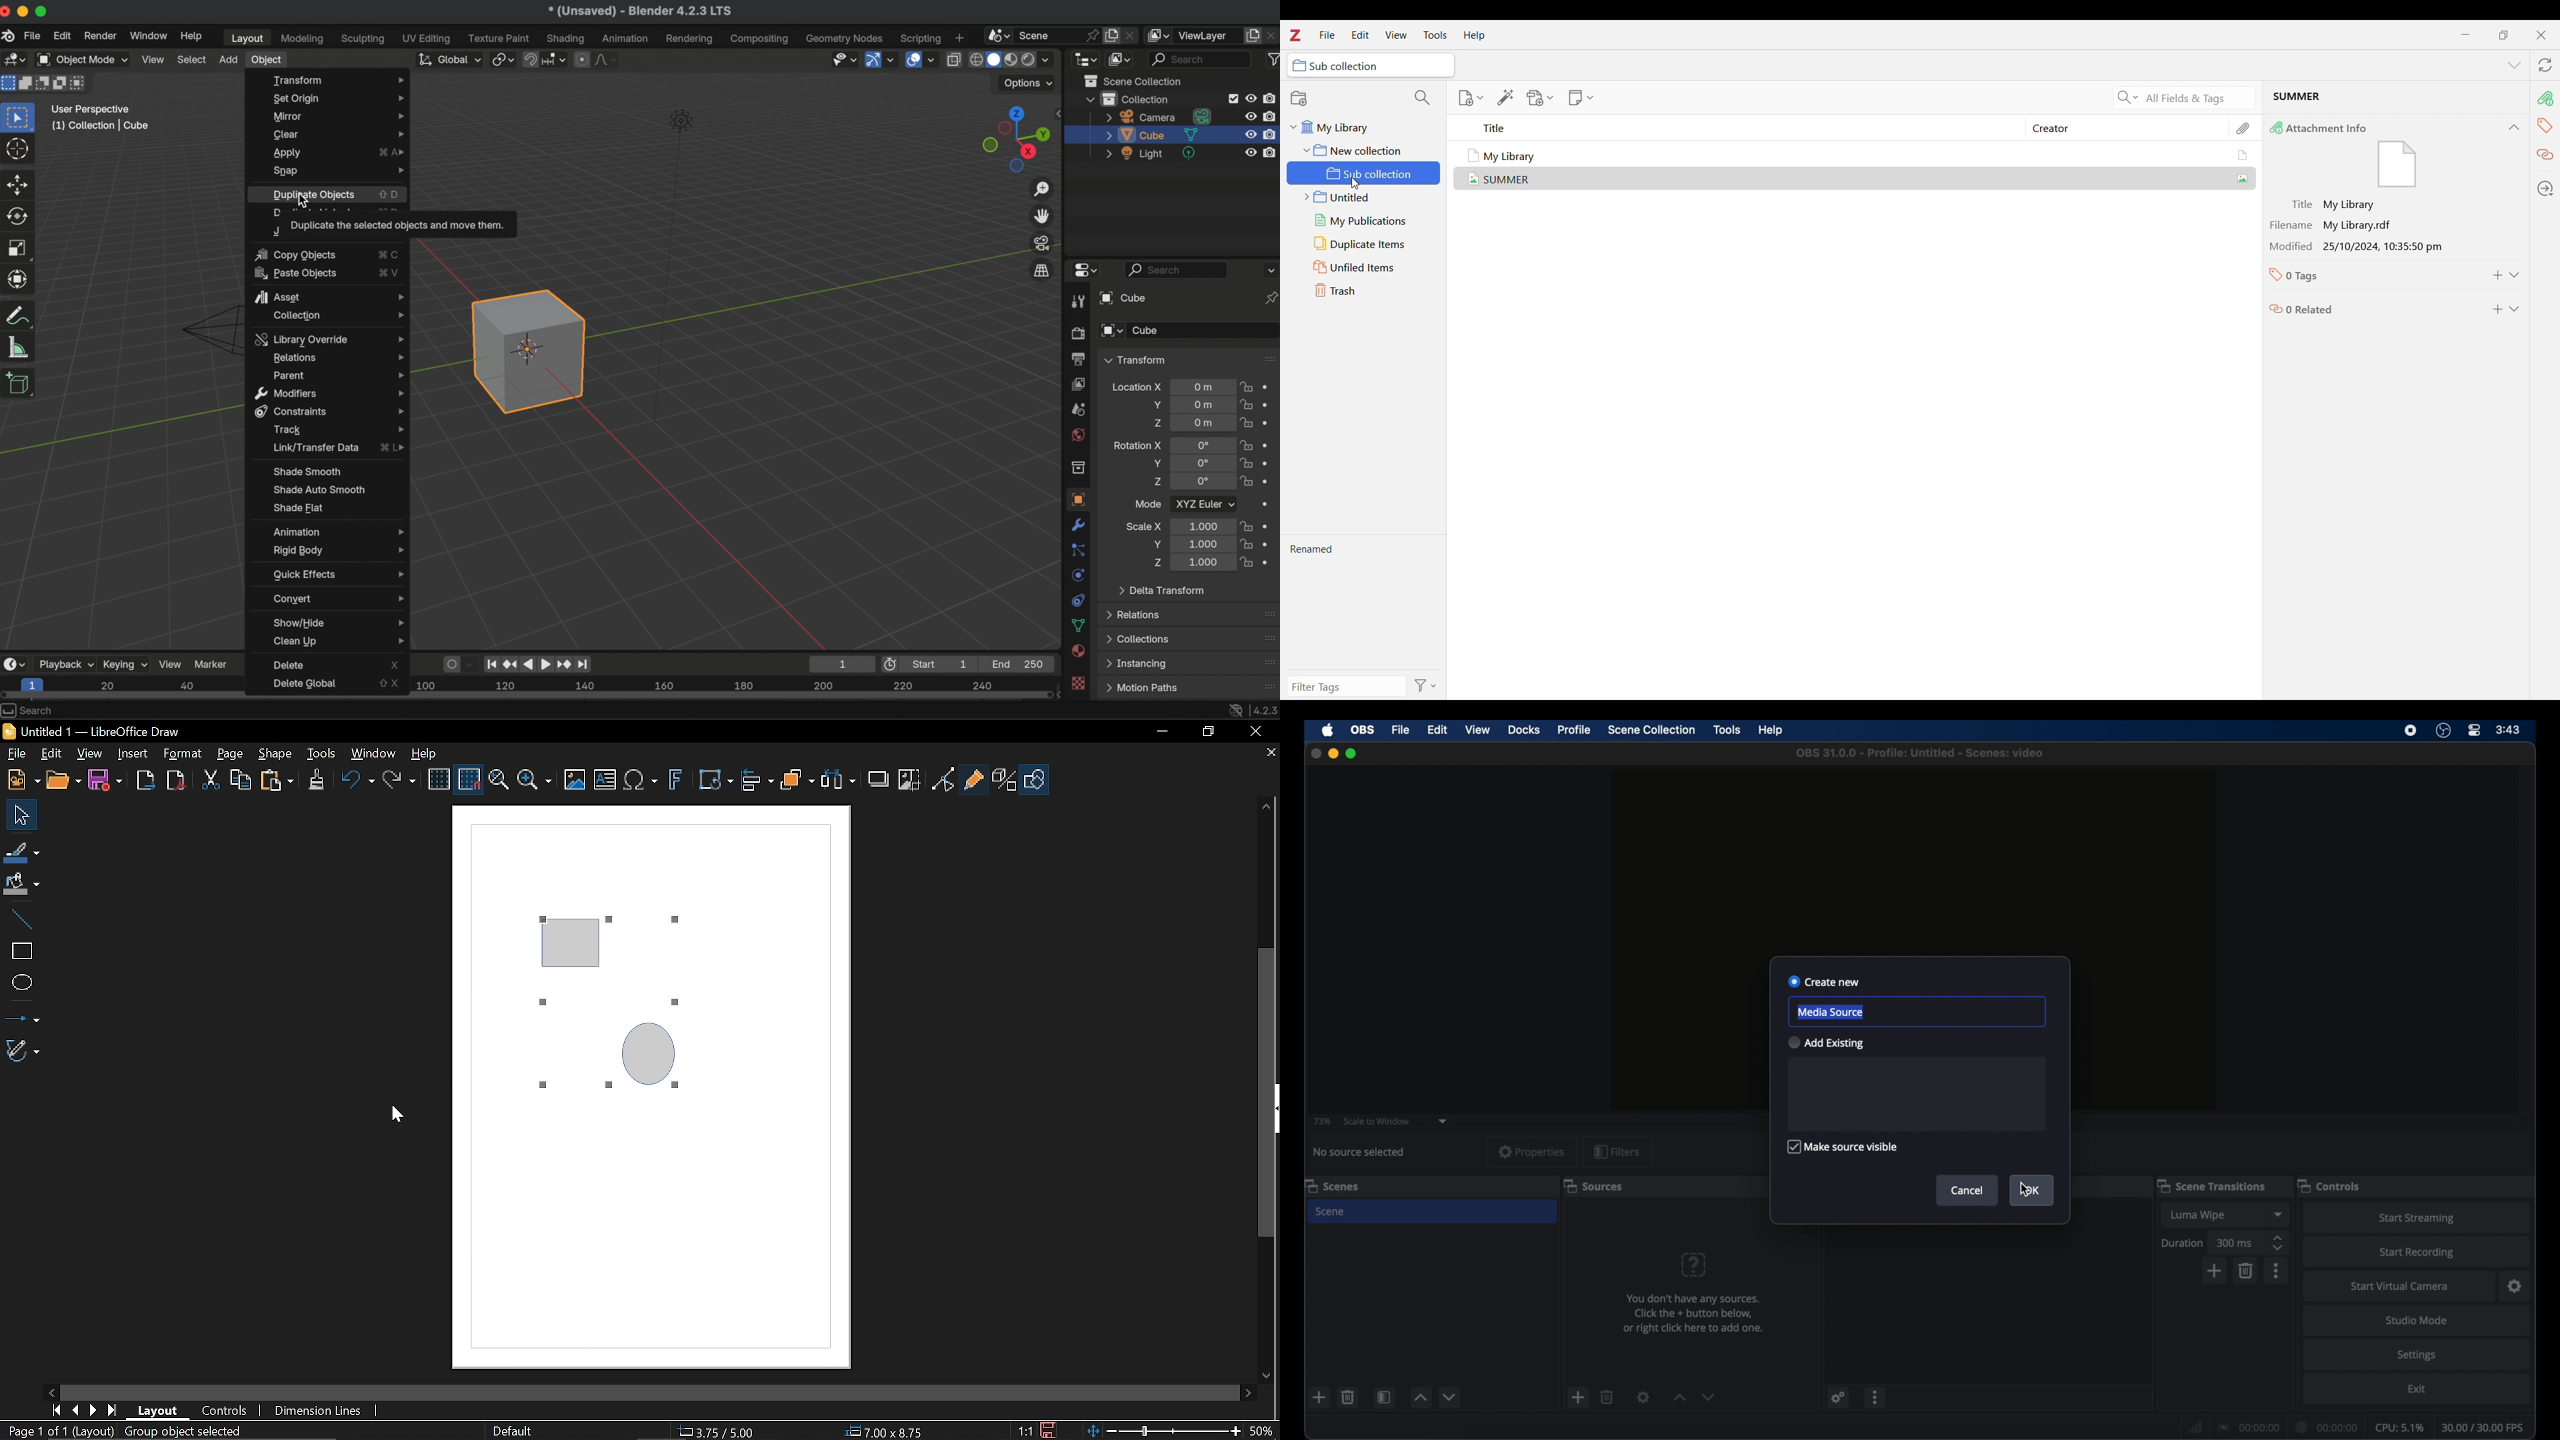 The height and width of the screenshot is (1456, 2576). I want to click on add, so click(1320, 1397).